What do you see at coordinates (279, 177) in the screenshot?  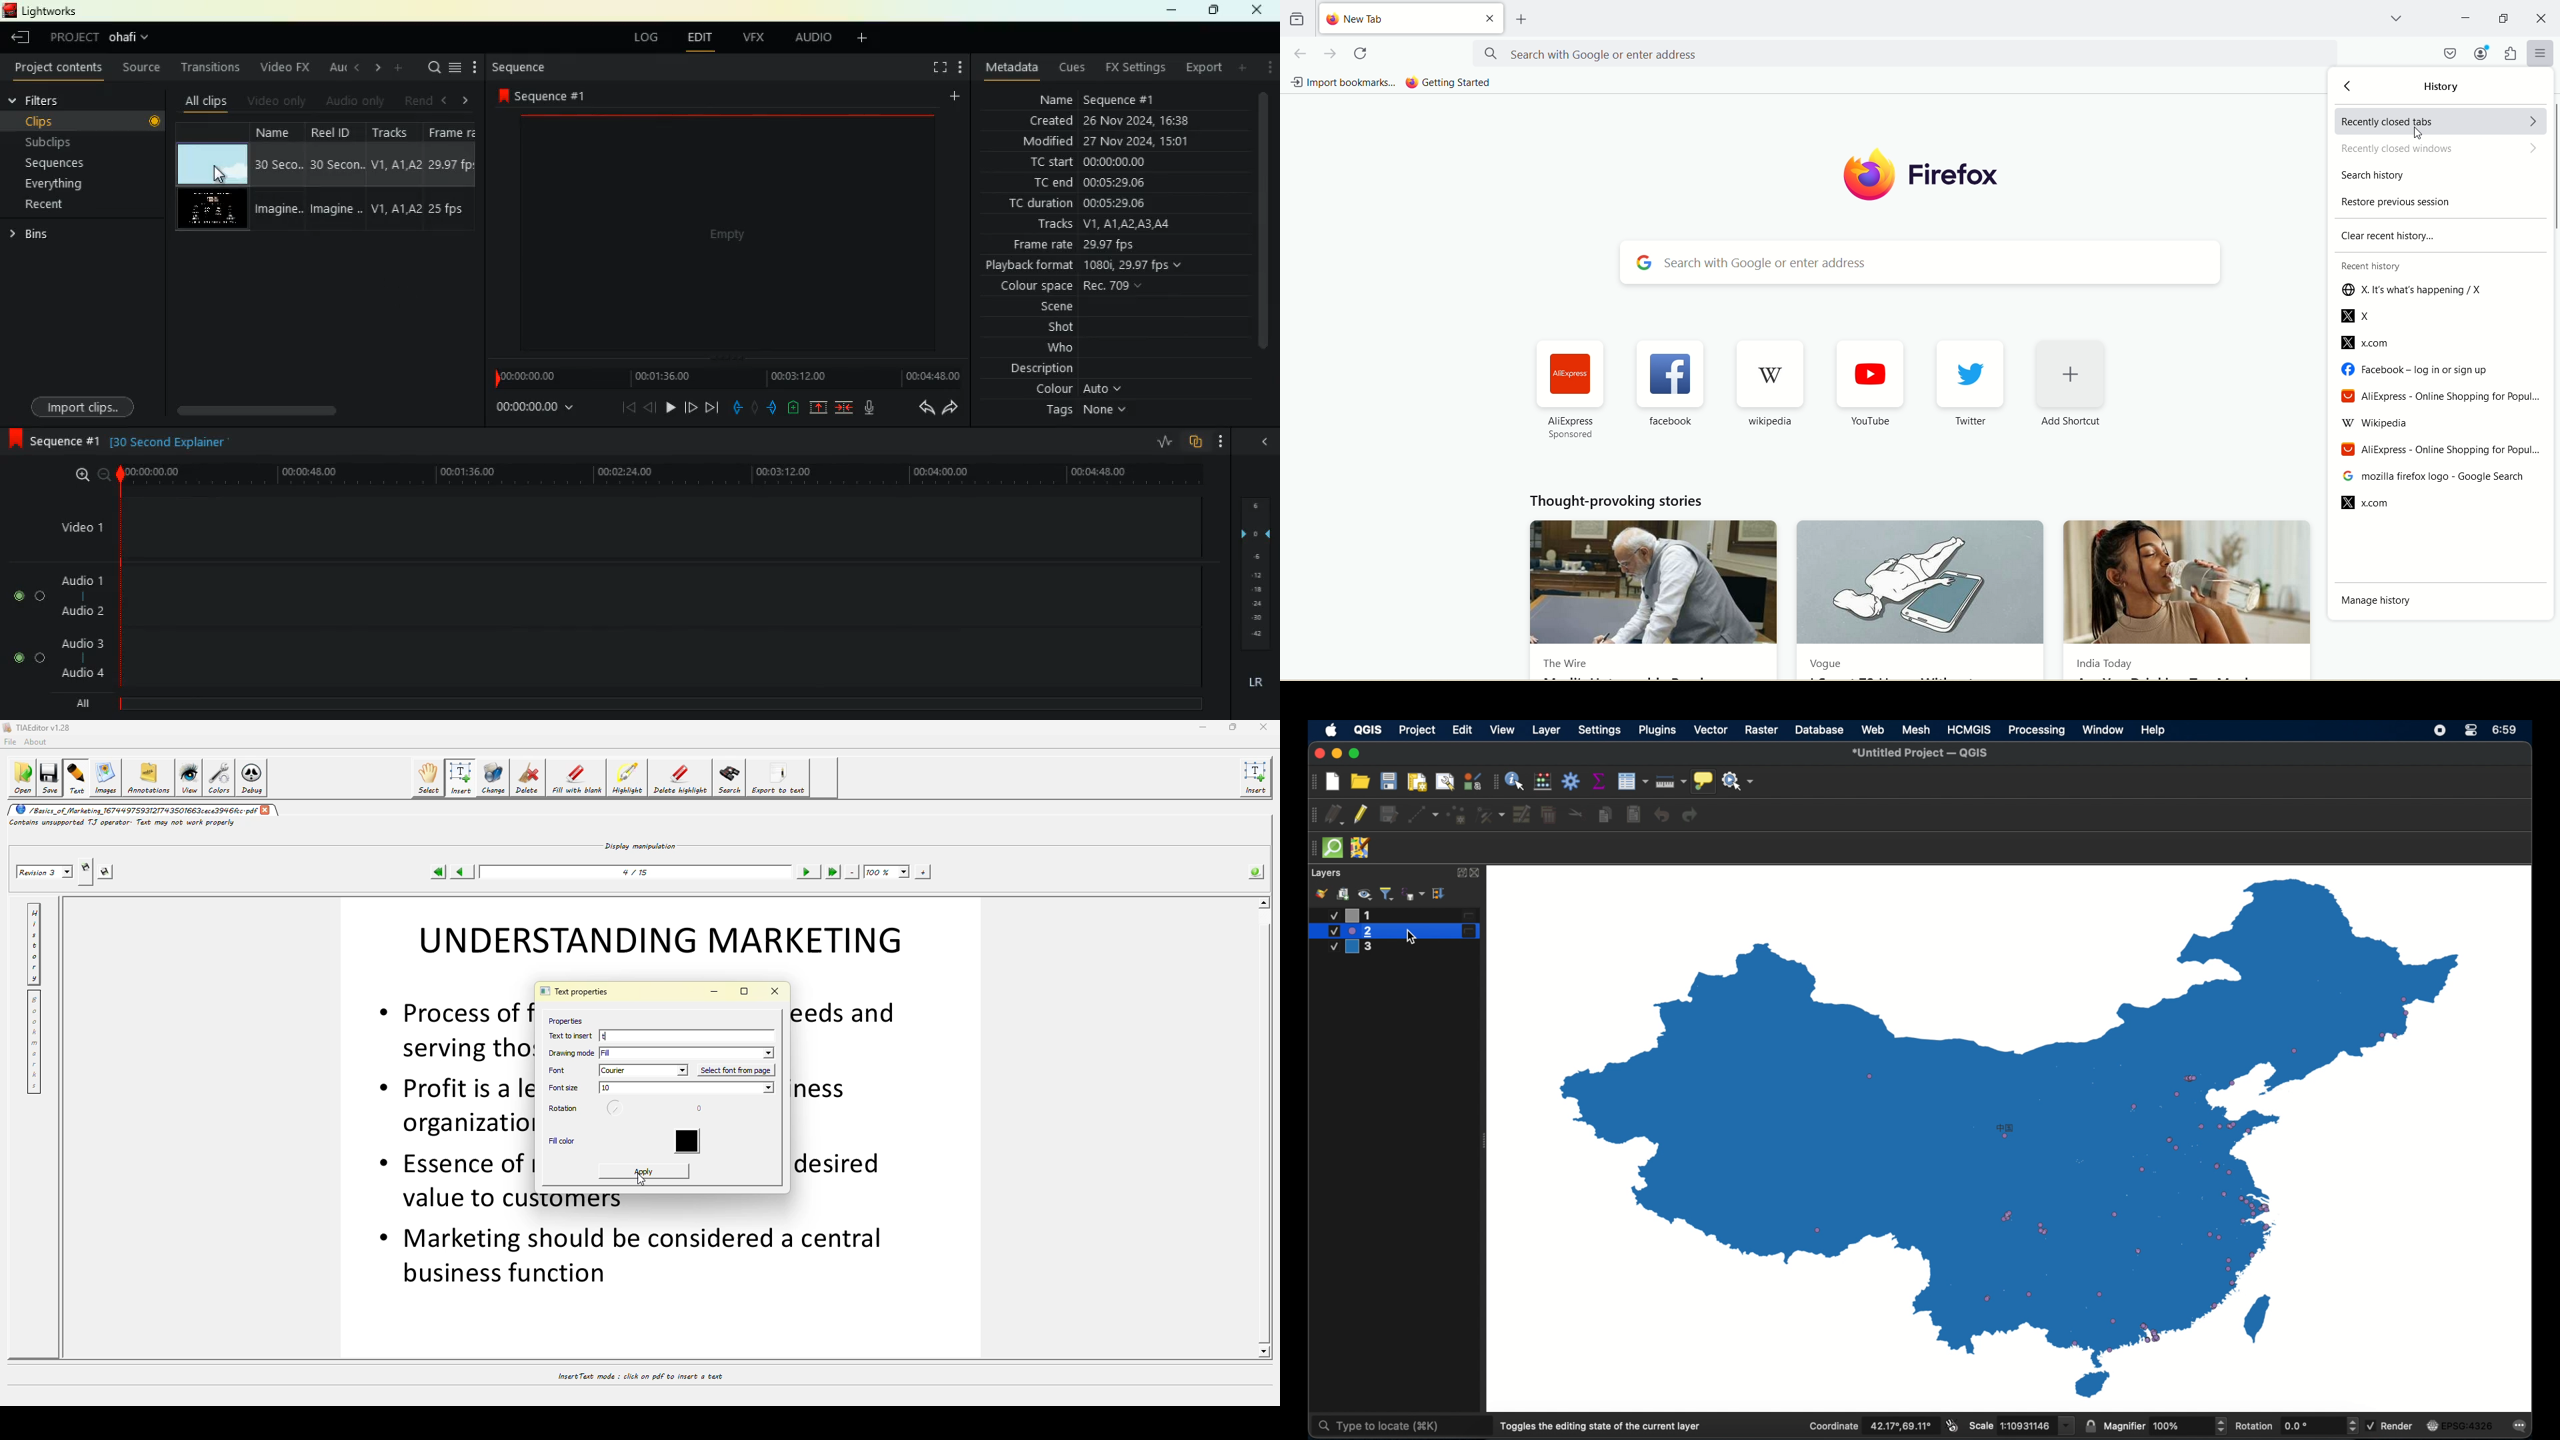 I see `name` at bounding box center [279, 177].